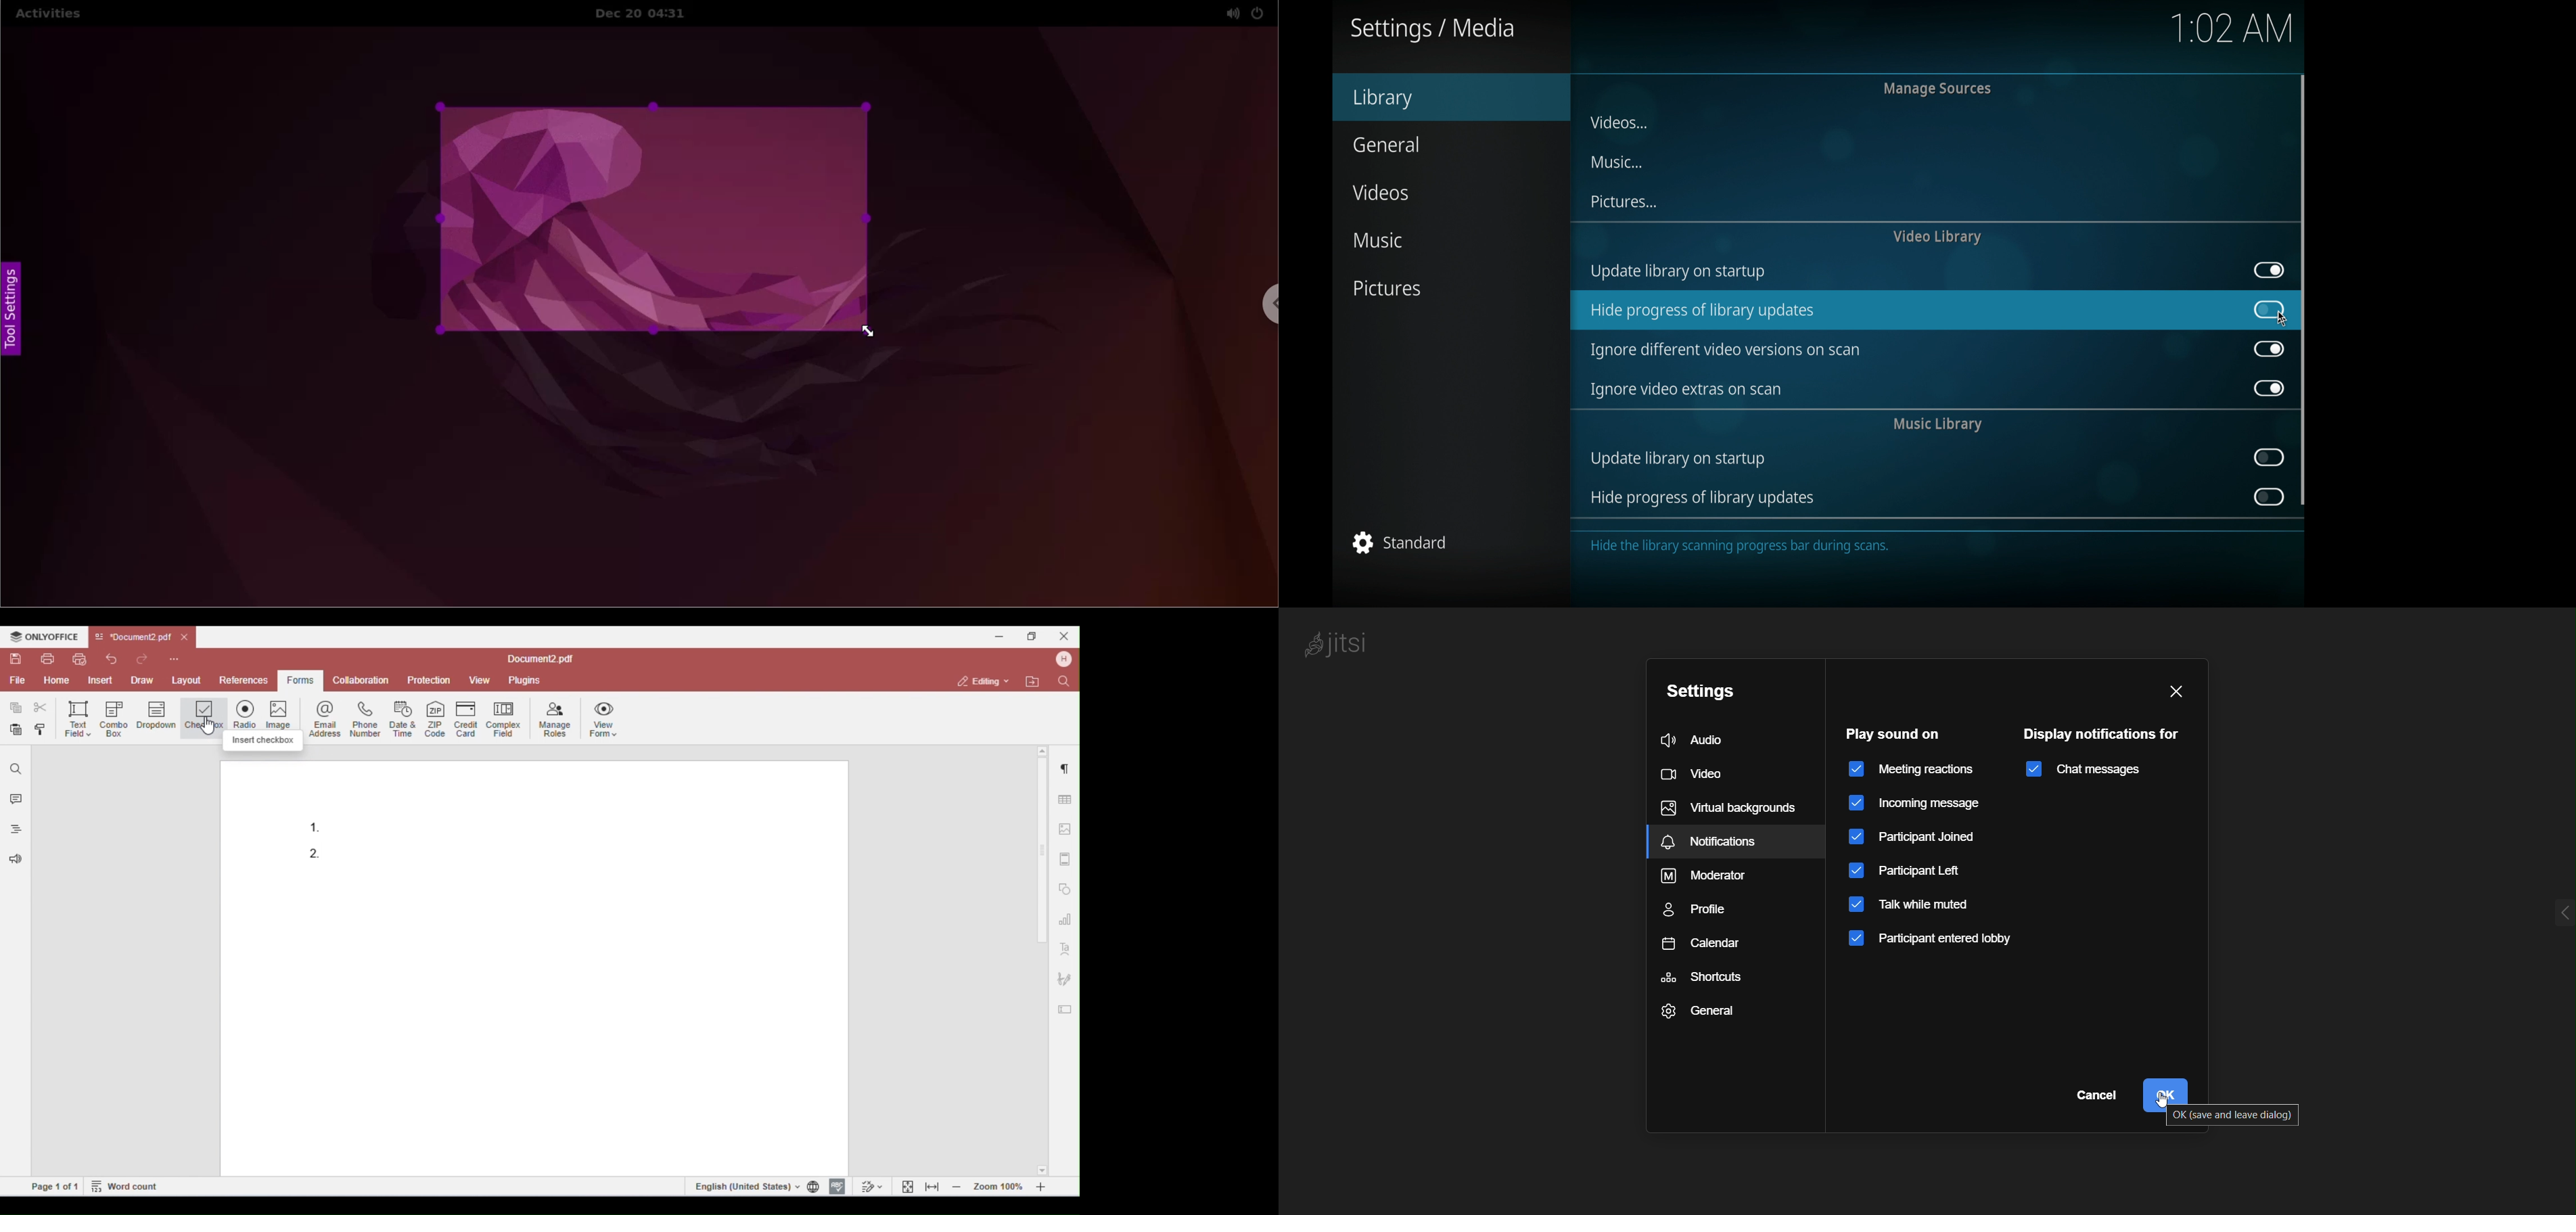  What do you see at coordinates (1737, 842) in the screenshot?
I see `notifications` at bounding box center [1737, 842].